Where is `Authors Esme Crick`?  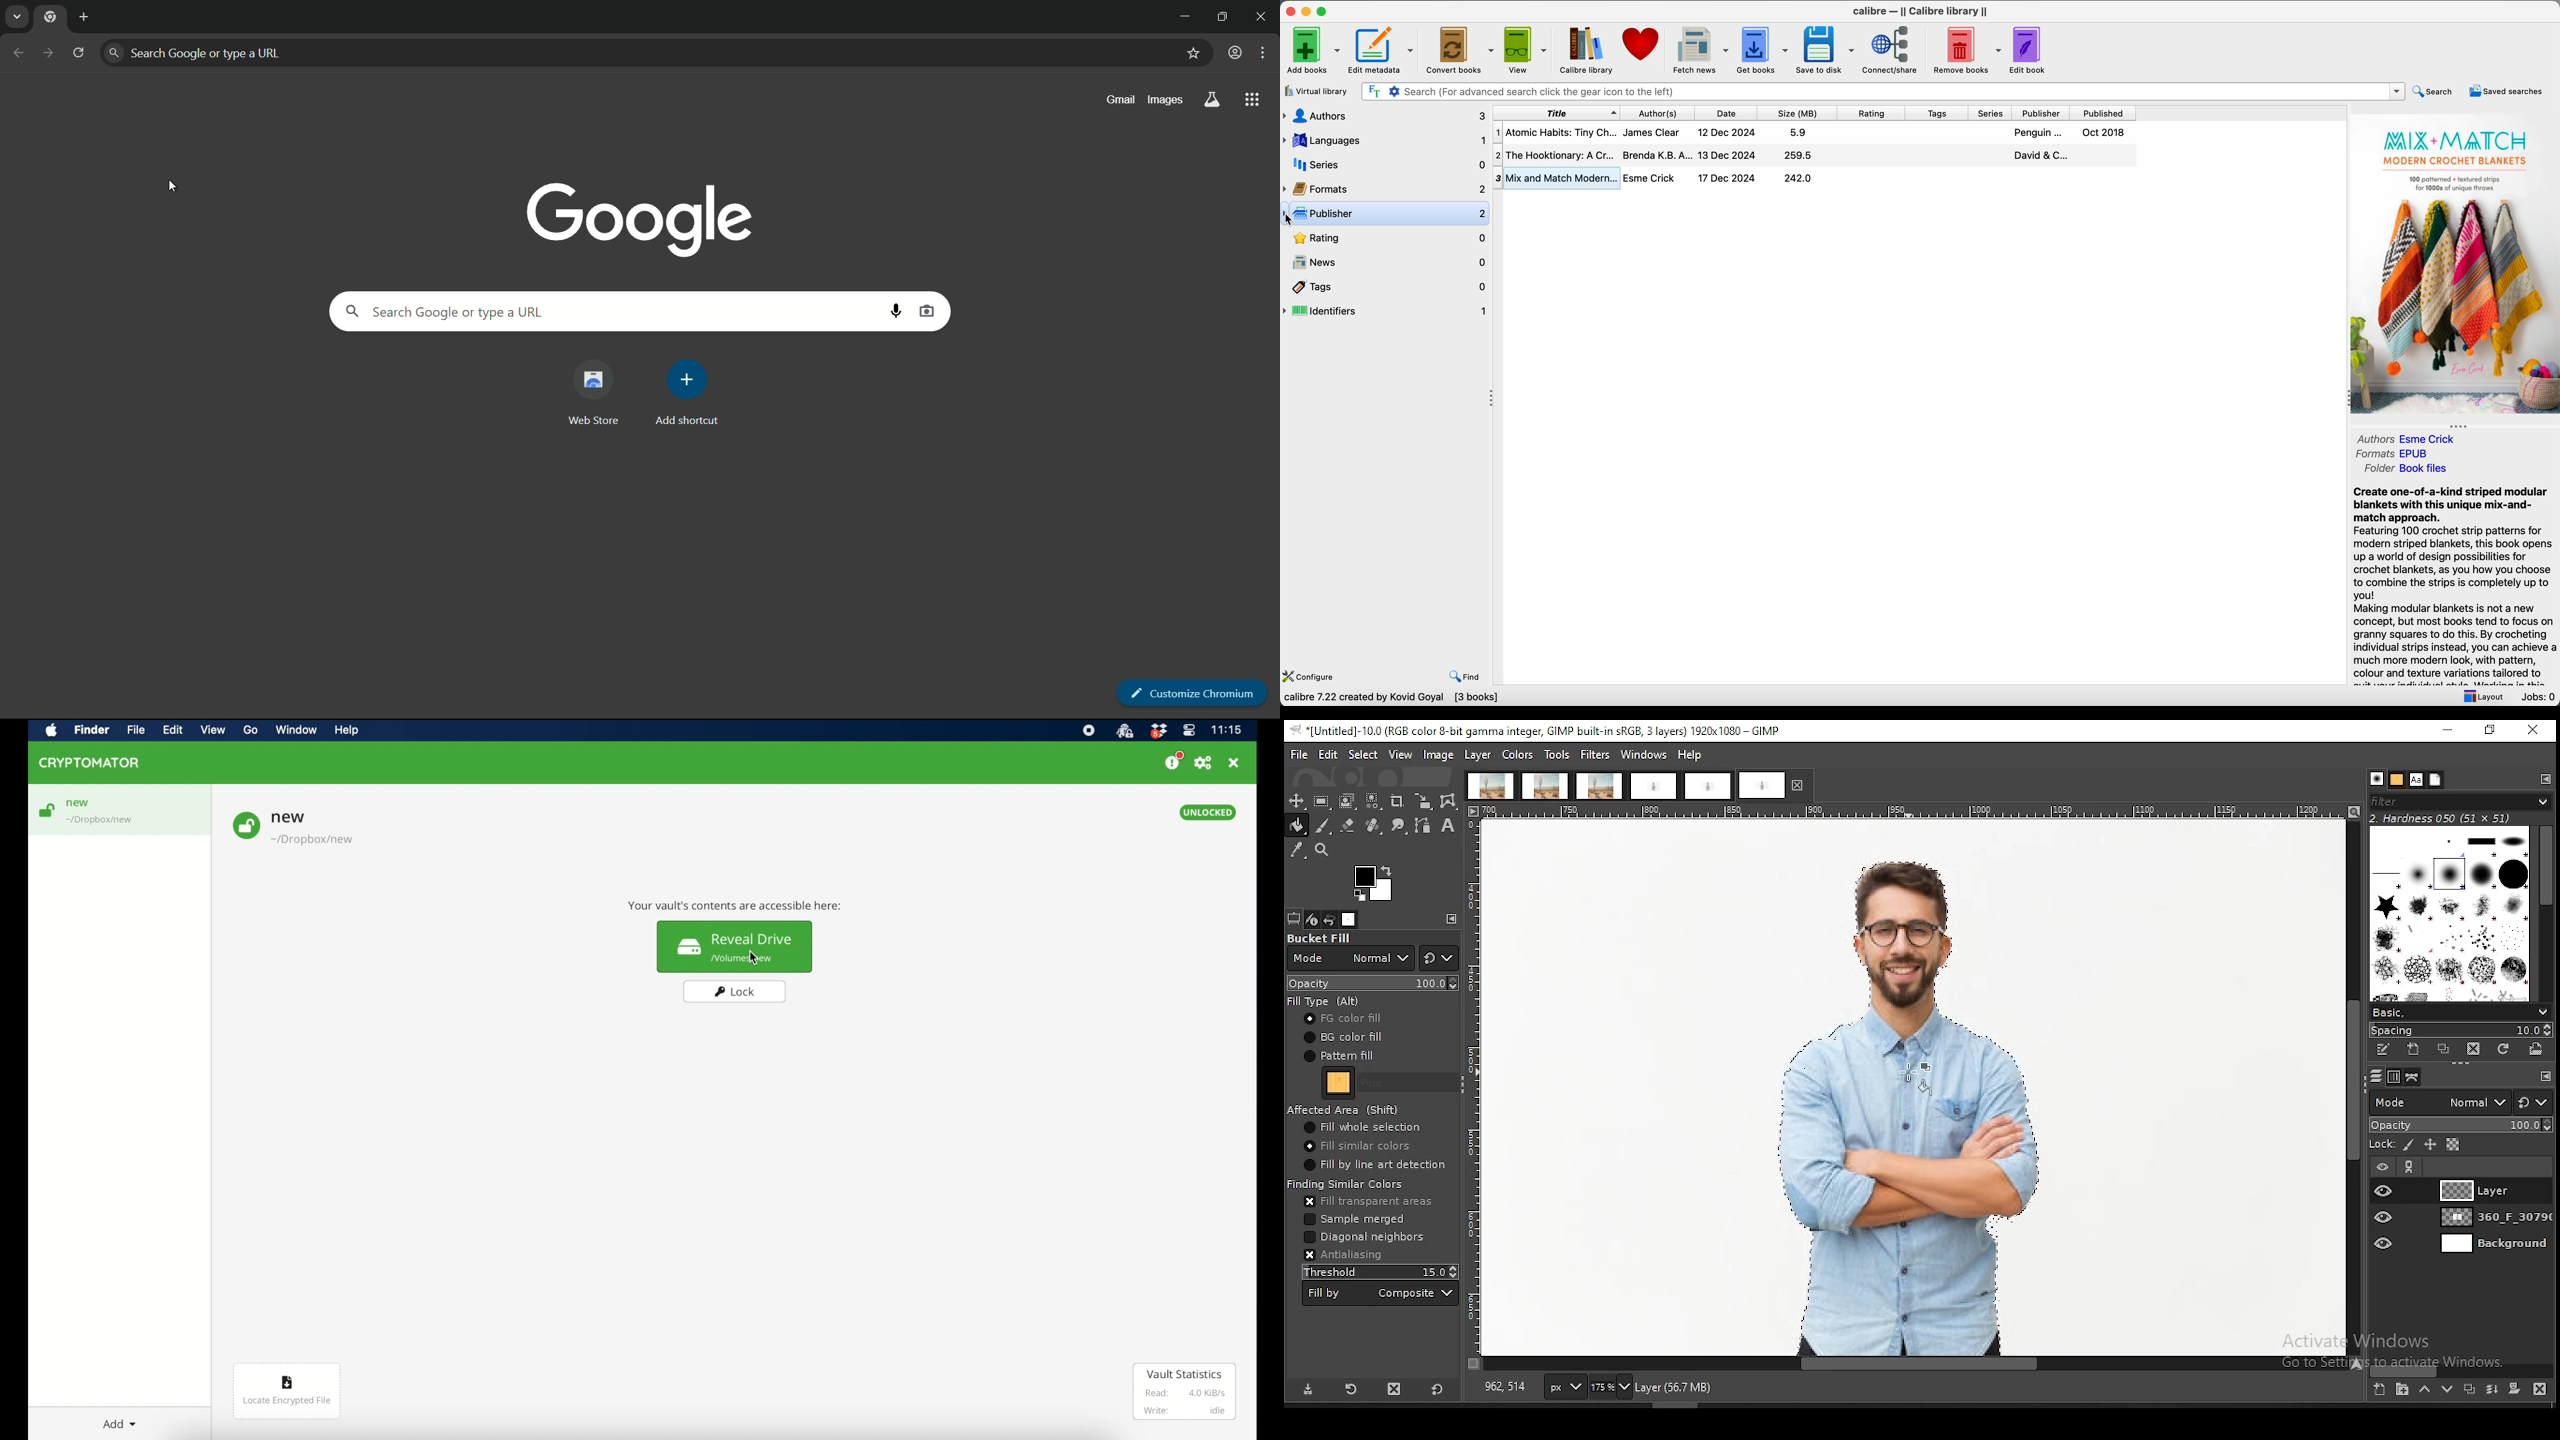
Authors Esme Crick is located at coordinates (2411, 437).